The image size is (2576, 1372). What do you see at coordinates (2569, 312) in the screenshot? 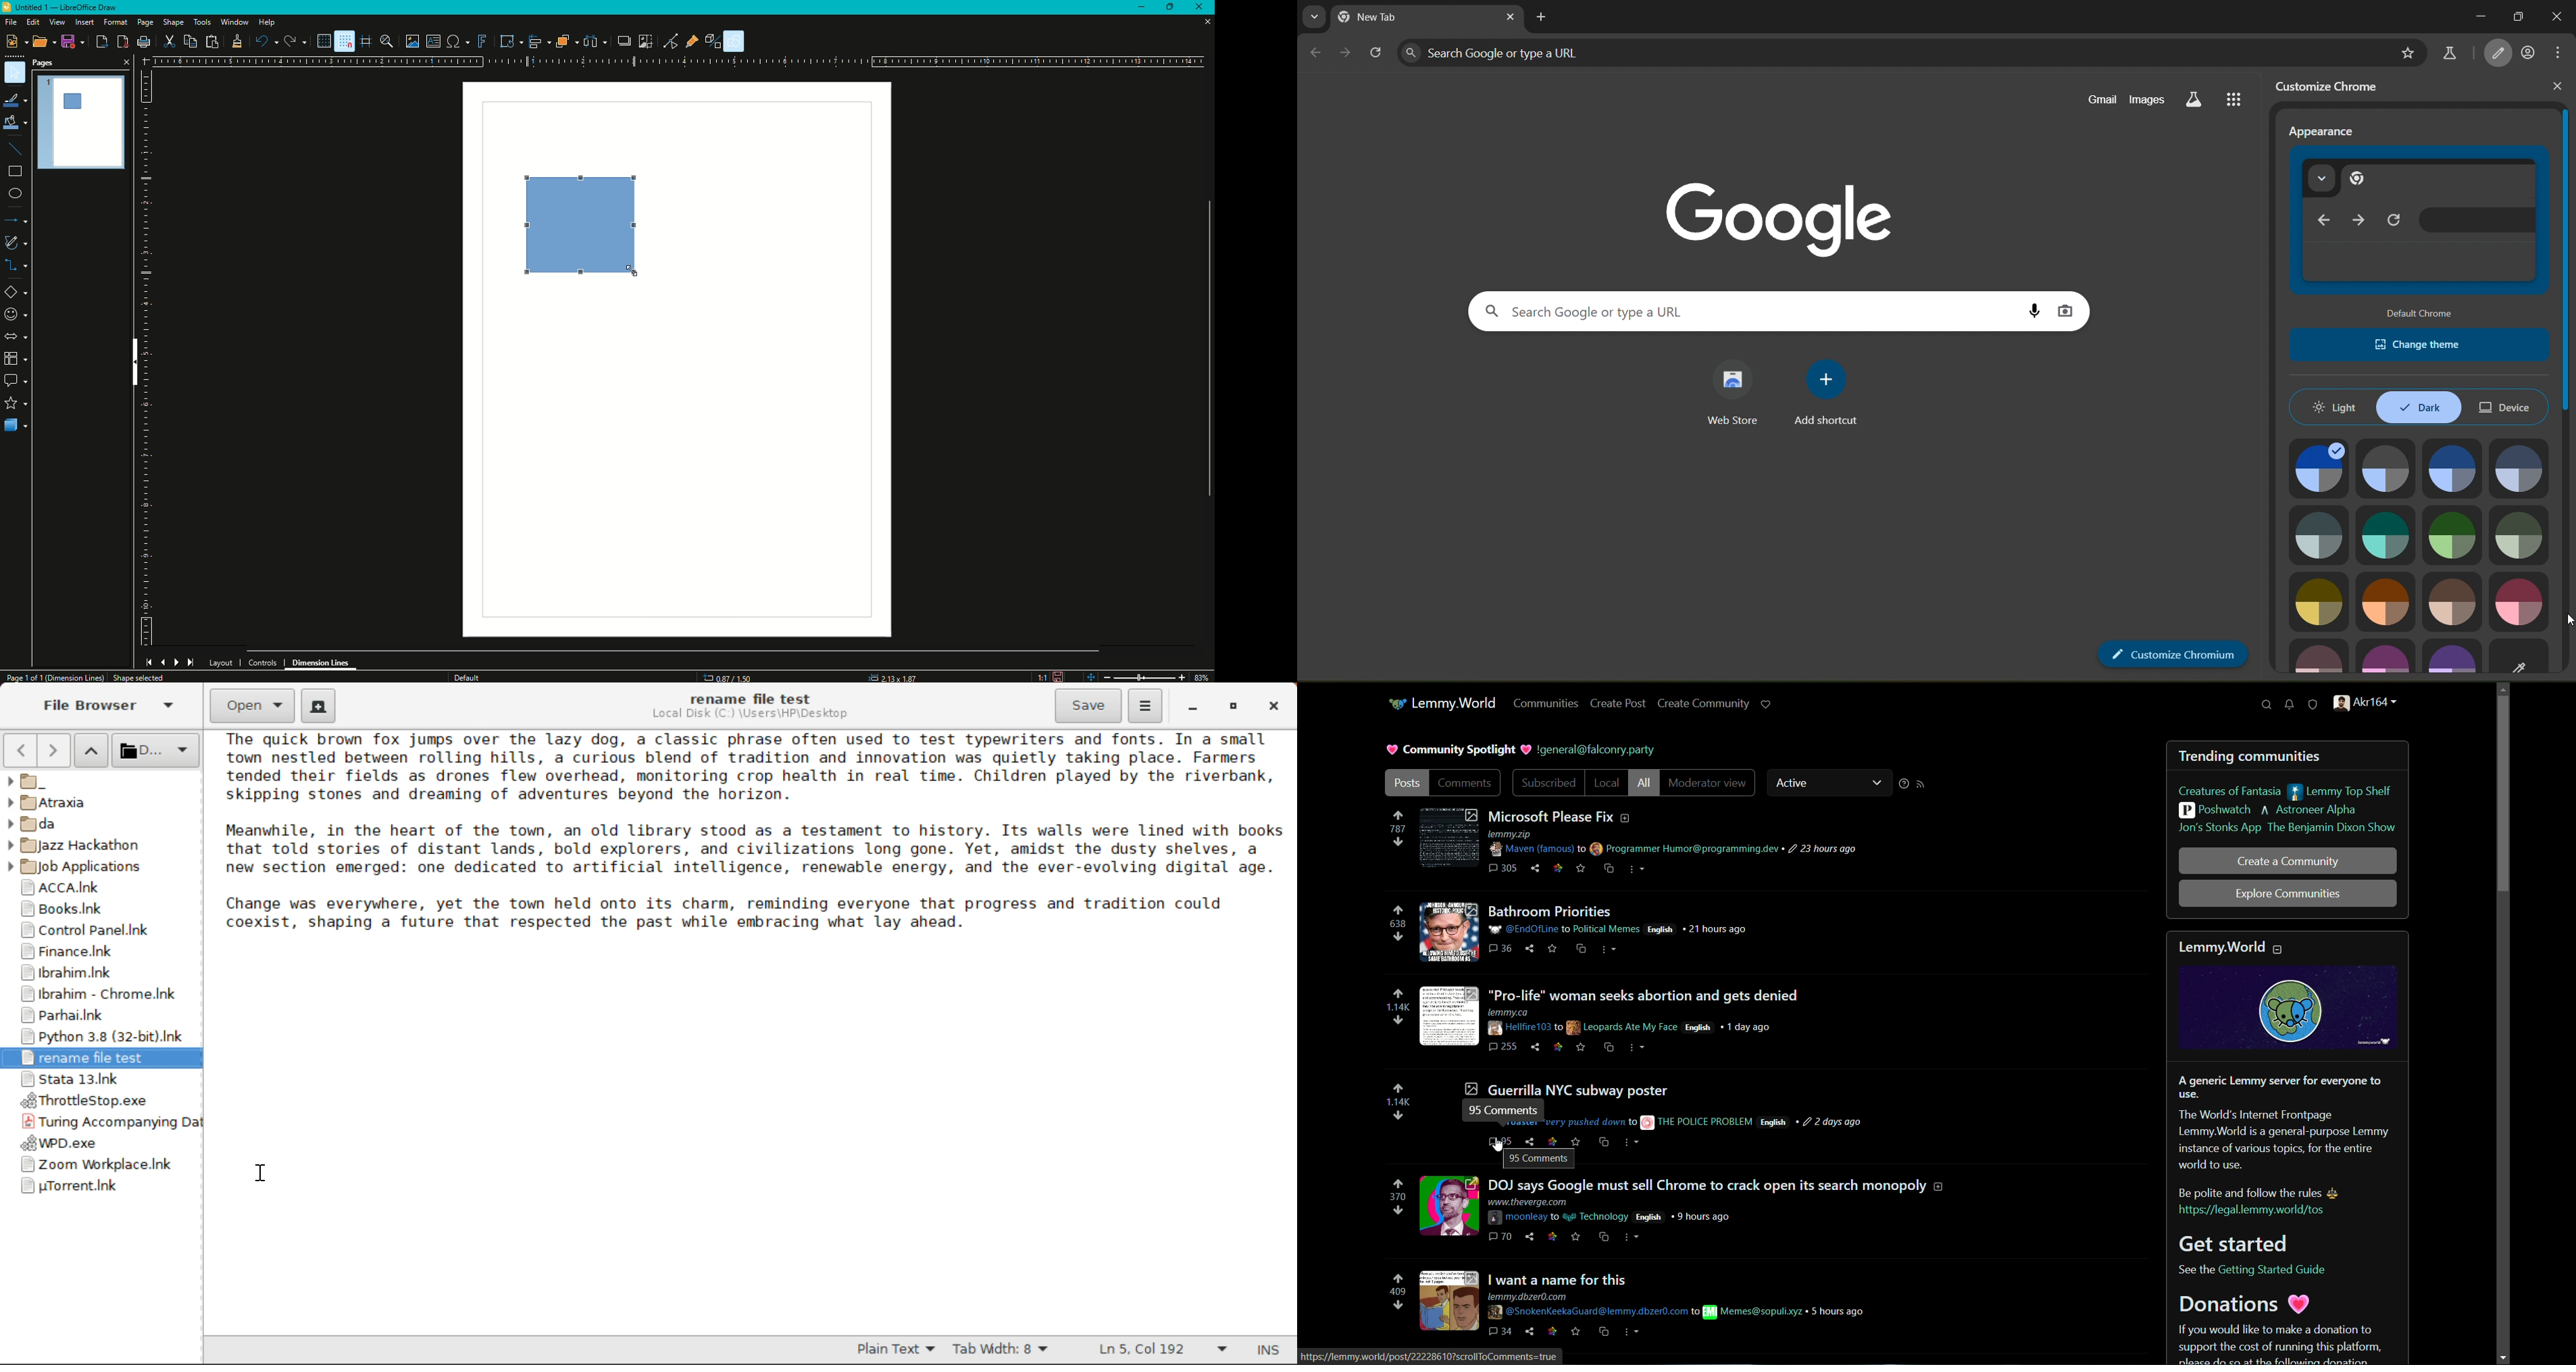
I see `slider` at bounding box center [2569, 312].